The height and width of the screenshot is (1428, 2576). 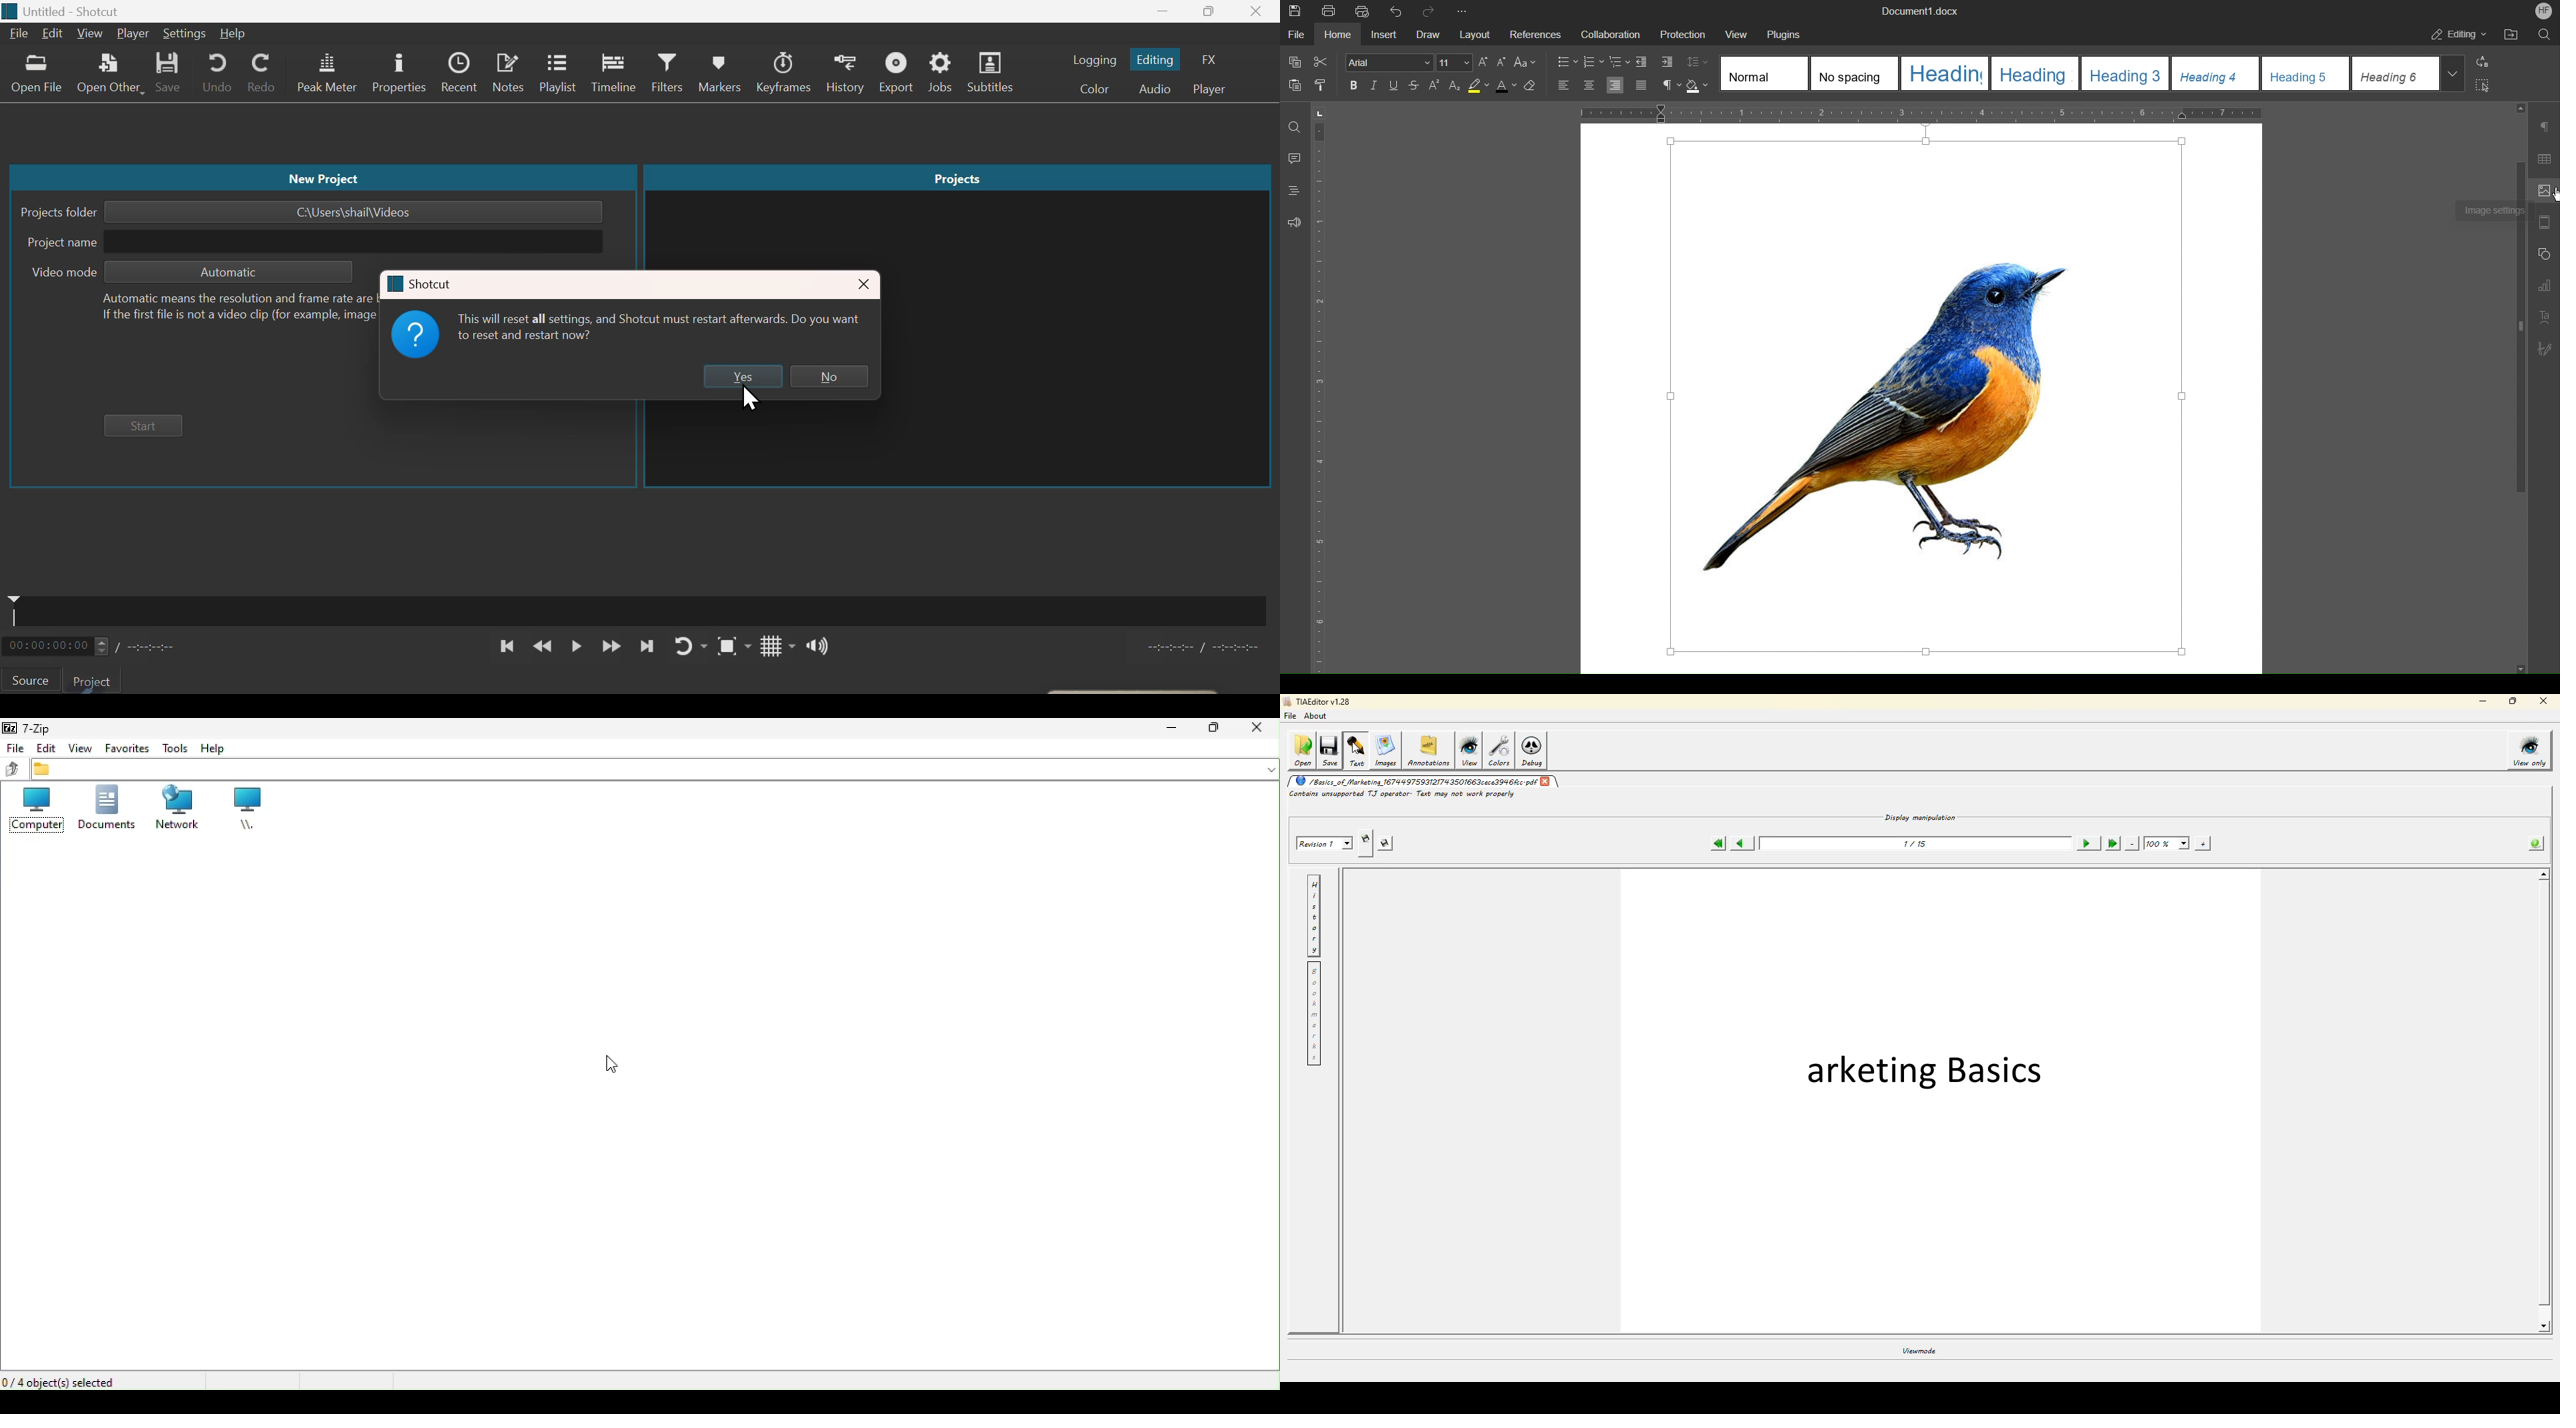 I want to click on Find, so click(x=2543, y=35).